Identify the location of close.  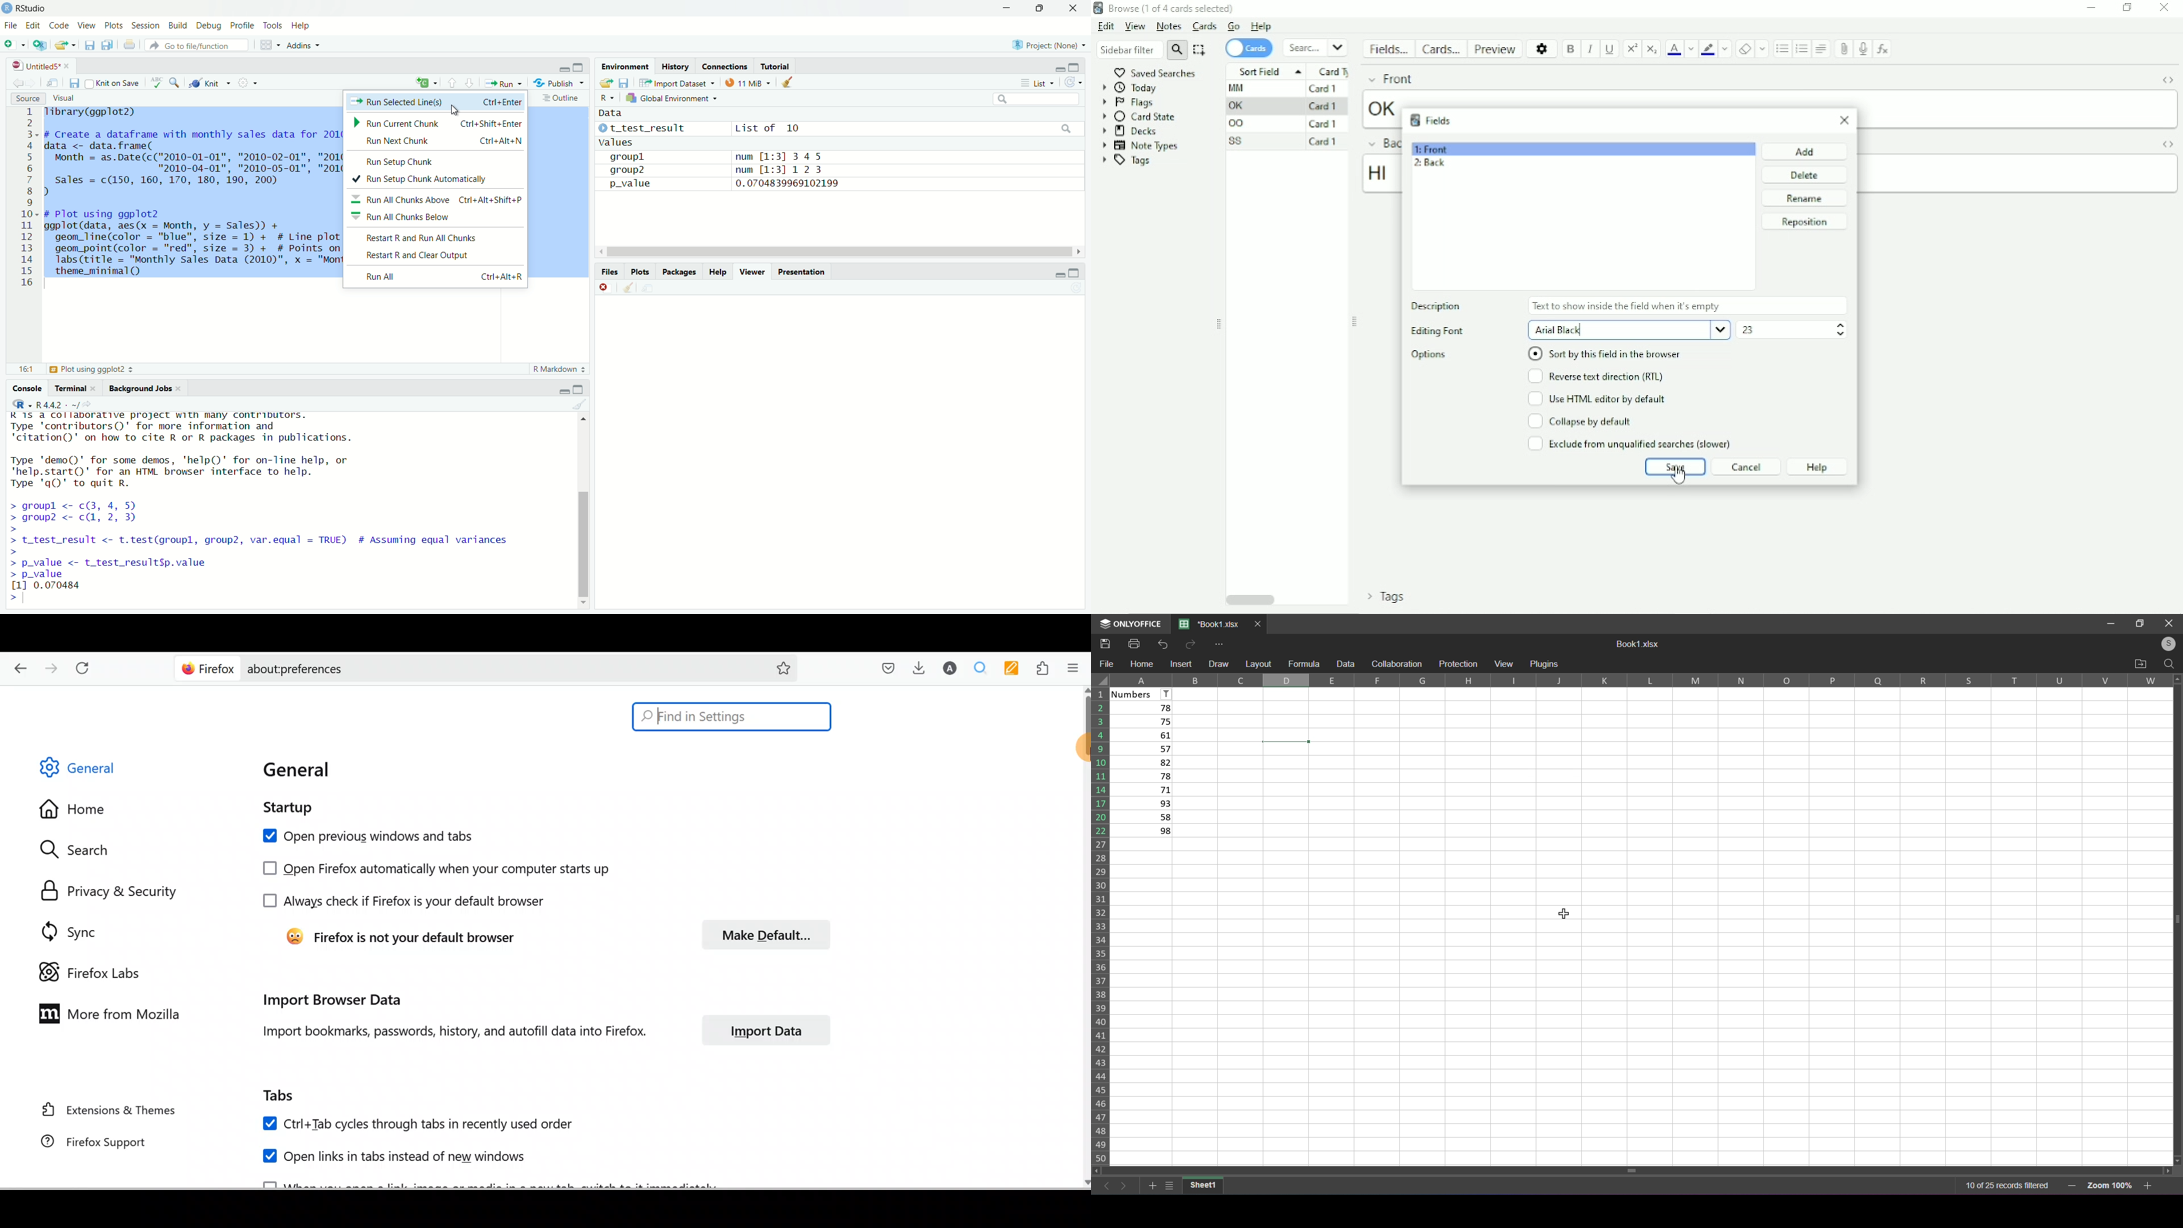
(1071, 10).